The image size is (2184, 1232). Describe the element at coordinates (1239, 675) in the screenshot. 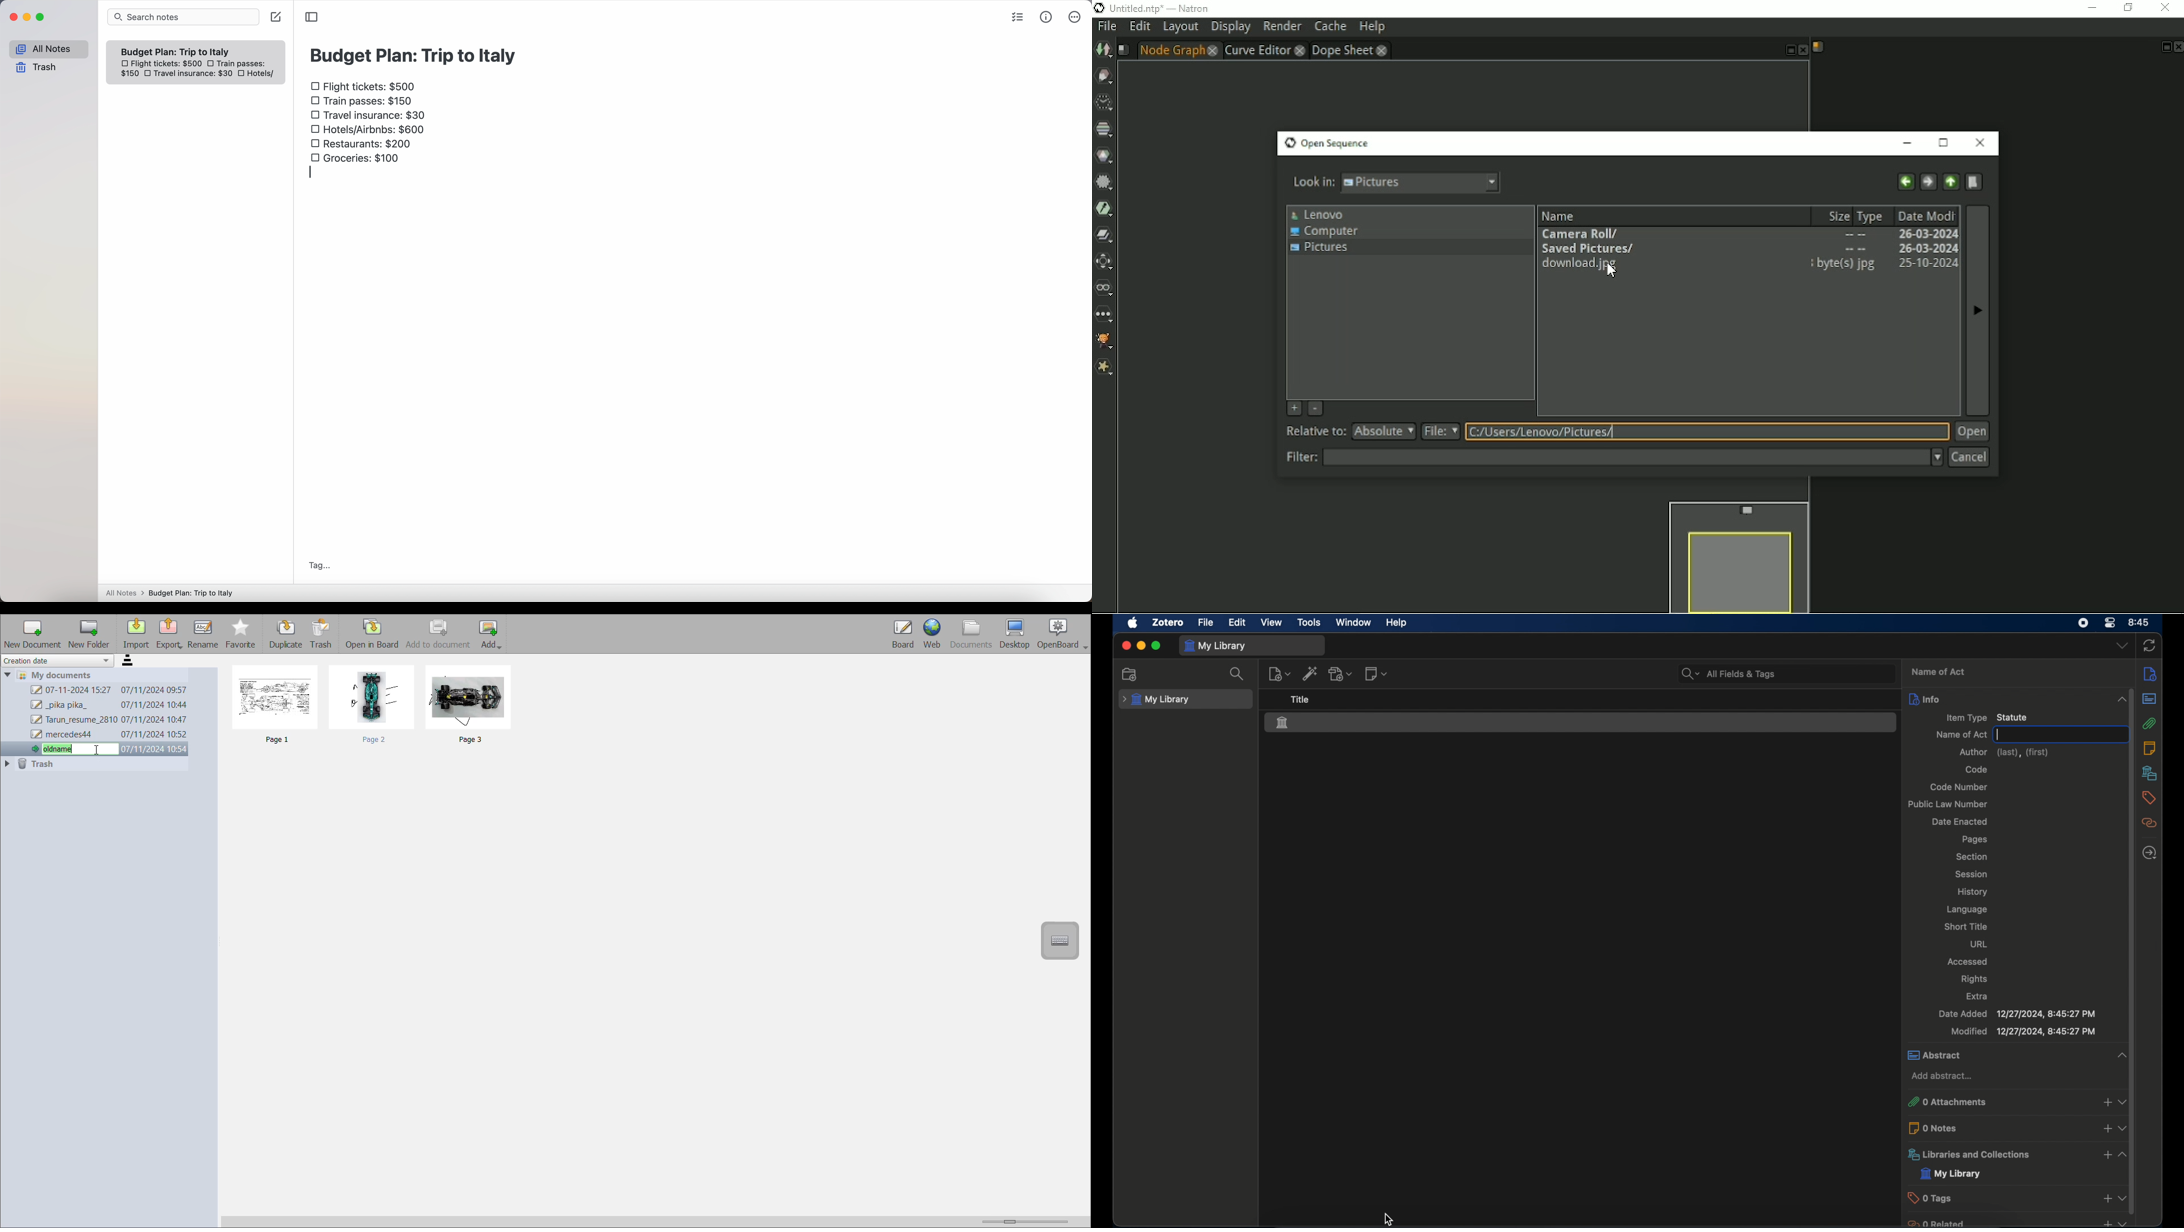

I see `search` at that location.